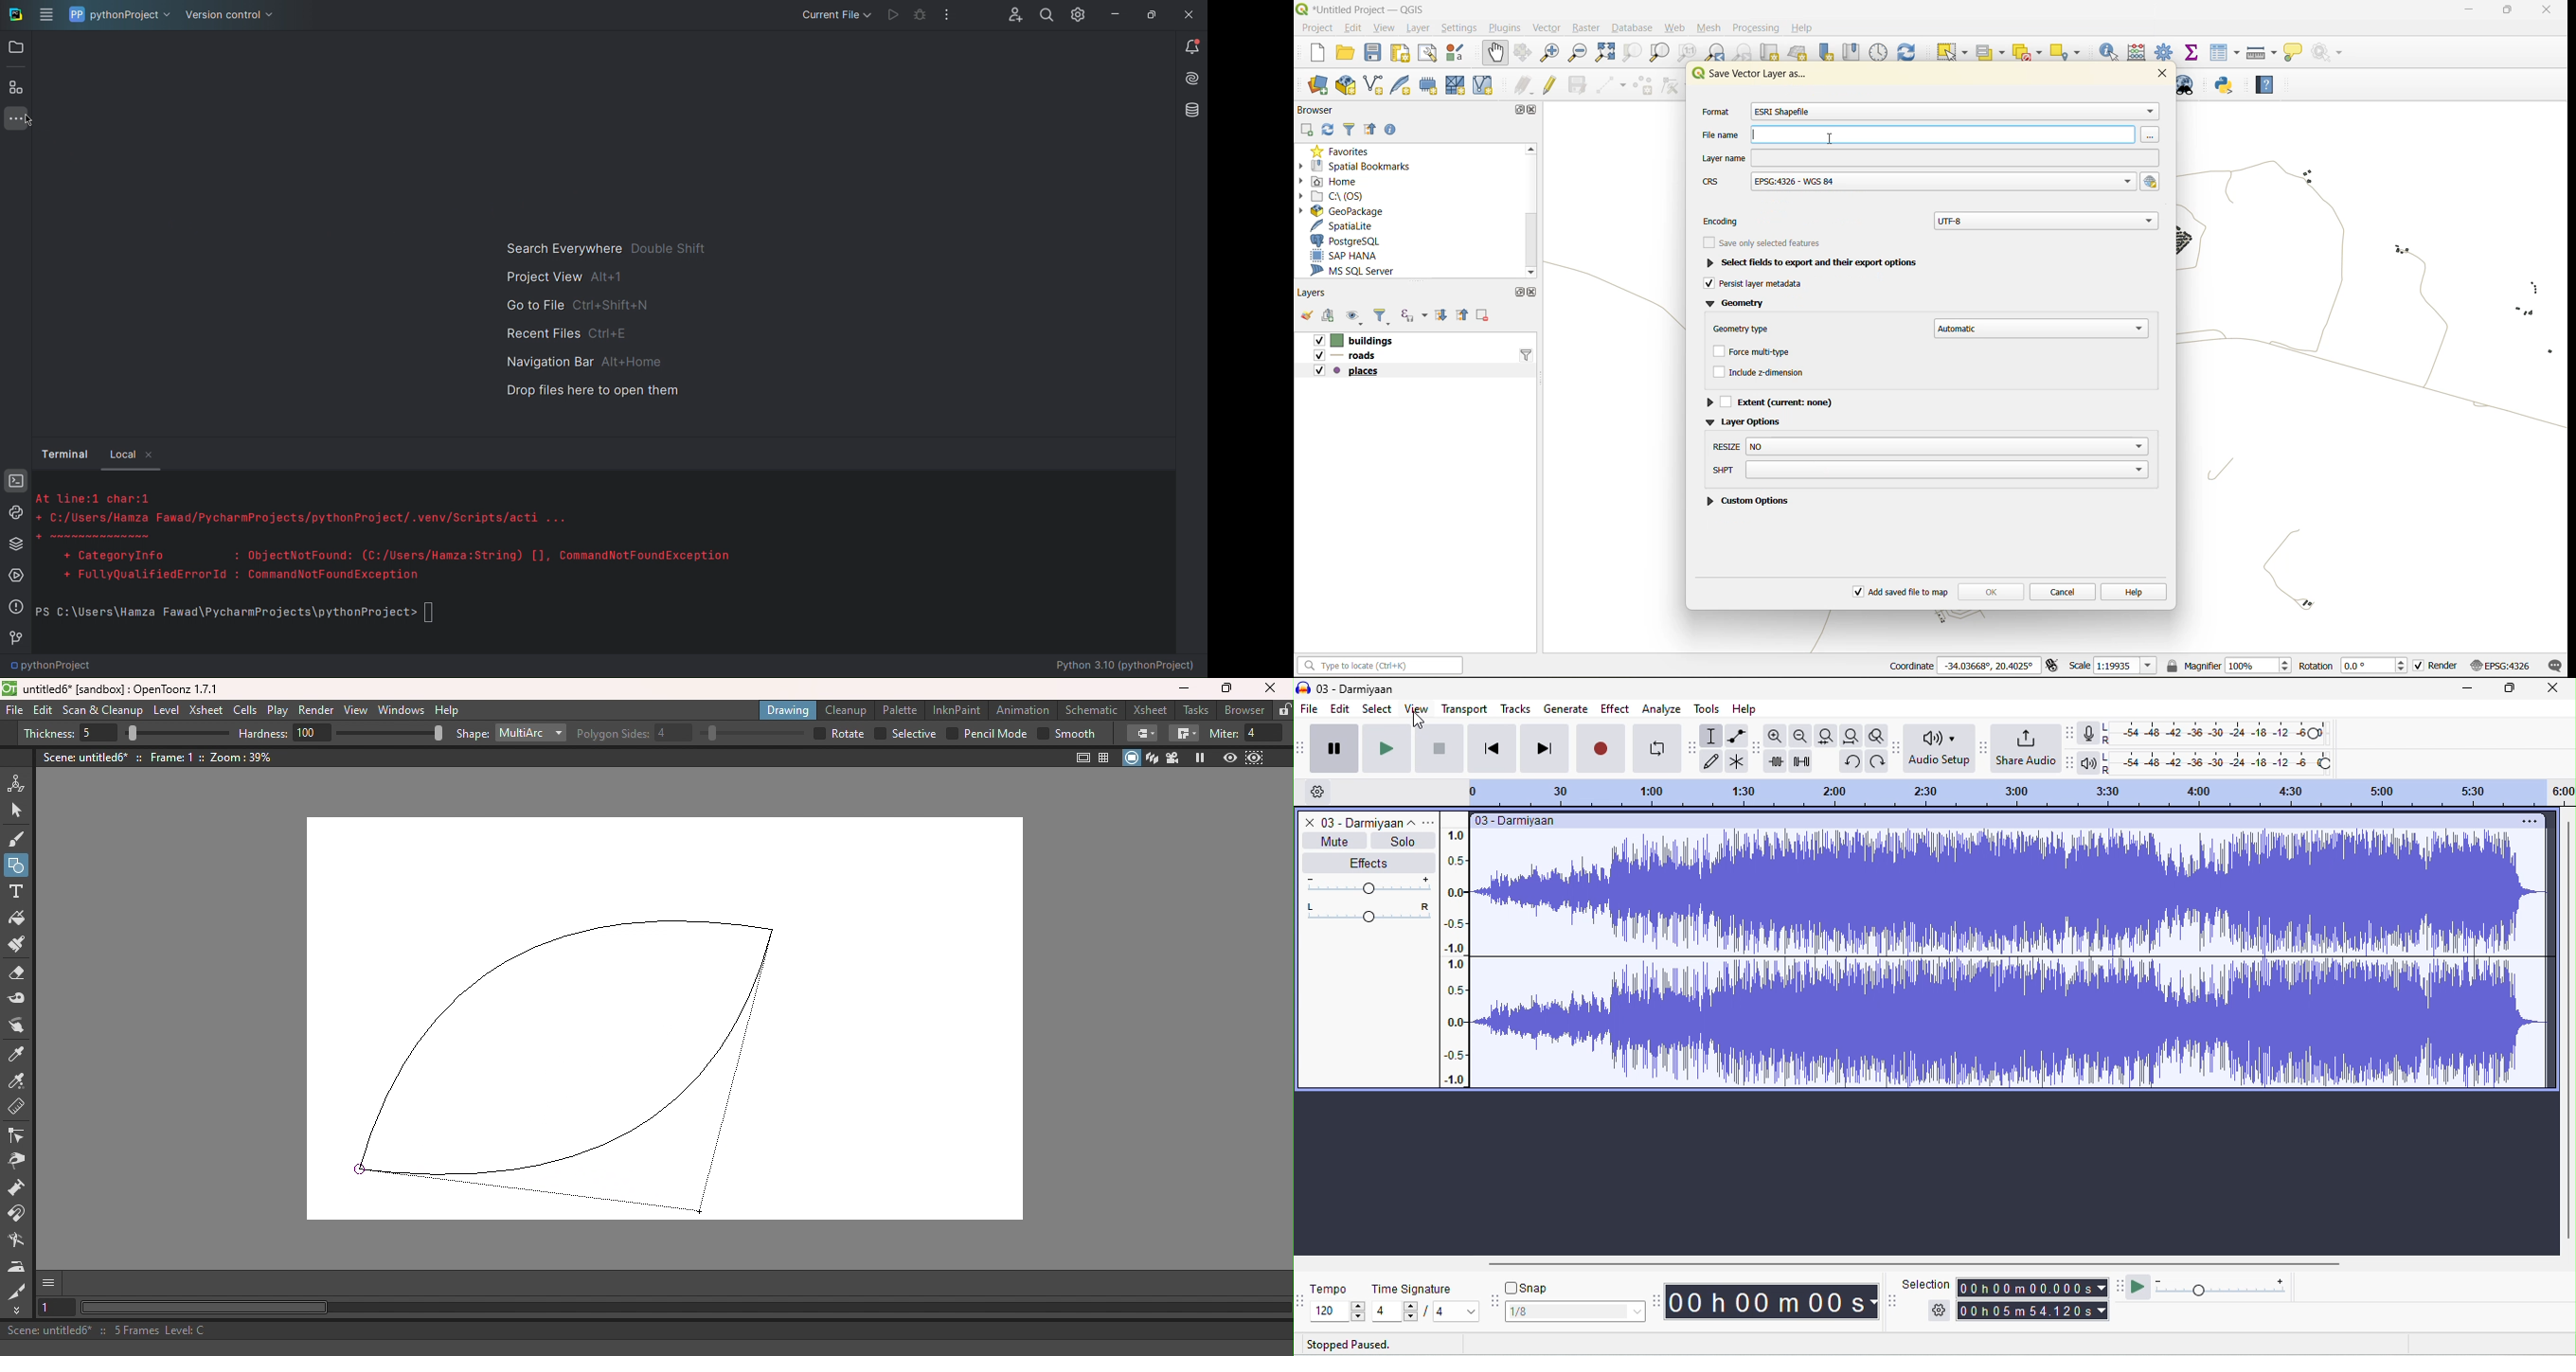 The width and height of the screenshot is (2576, 1372). Describe the element at coordinates (1761, 352) in the screenshot. I see `Force` at that location.